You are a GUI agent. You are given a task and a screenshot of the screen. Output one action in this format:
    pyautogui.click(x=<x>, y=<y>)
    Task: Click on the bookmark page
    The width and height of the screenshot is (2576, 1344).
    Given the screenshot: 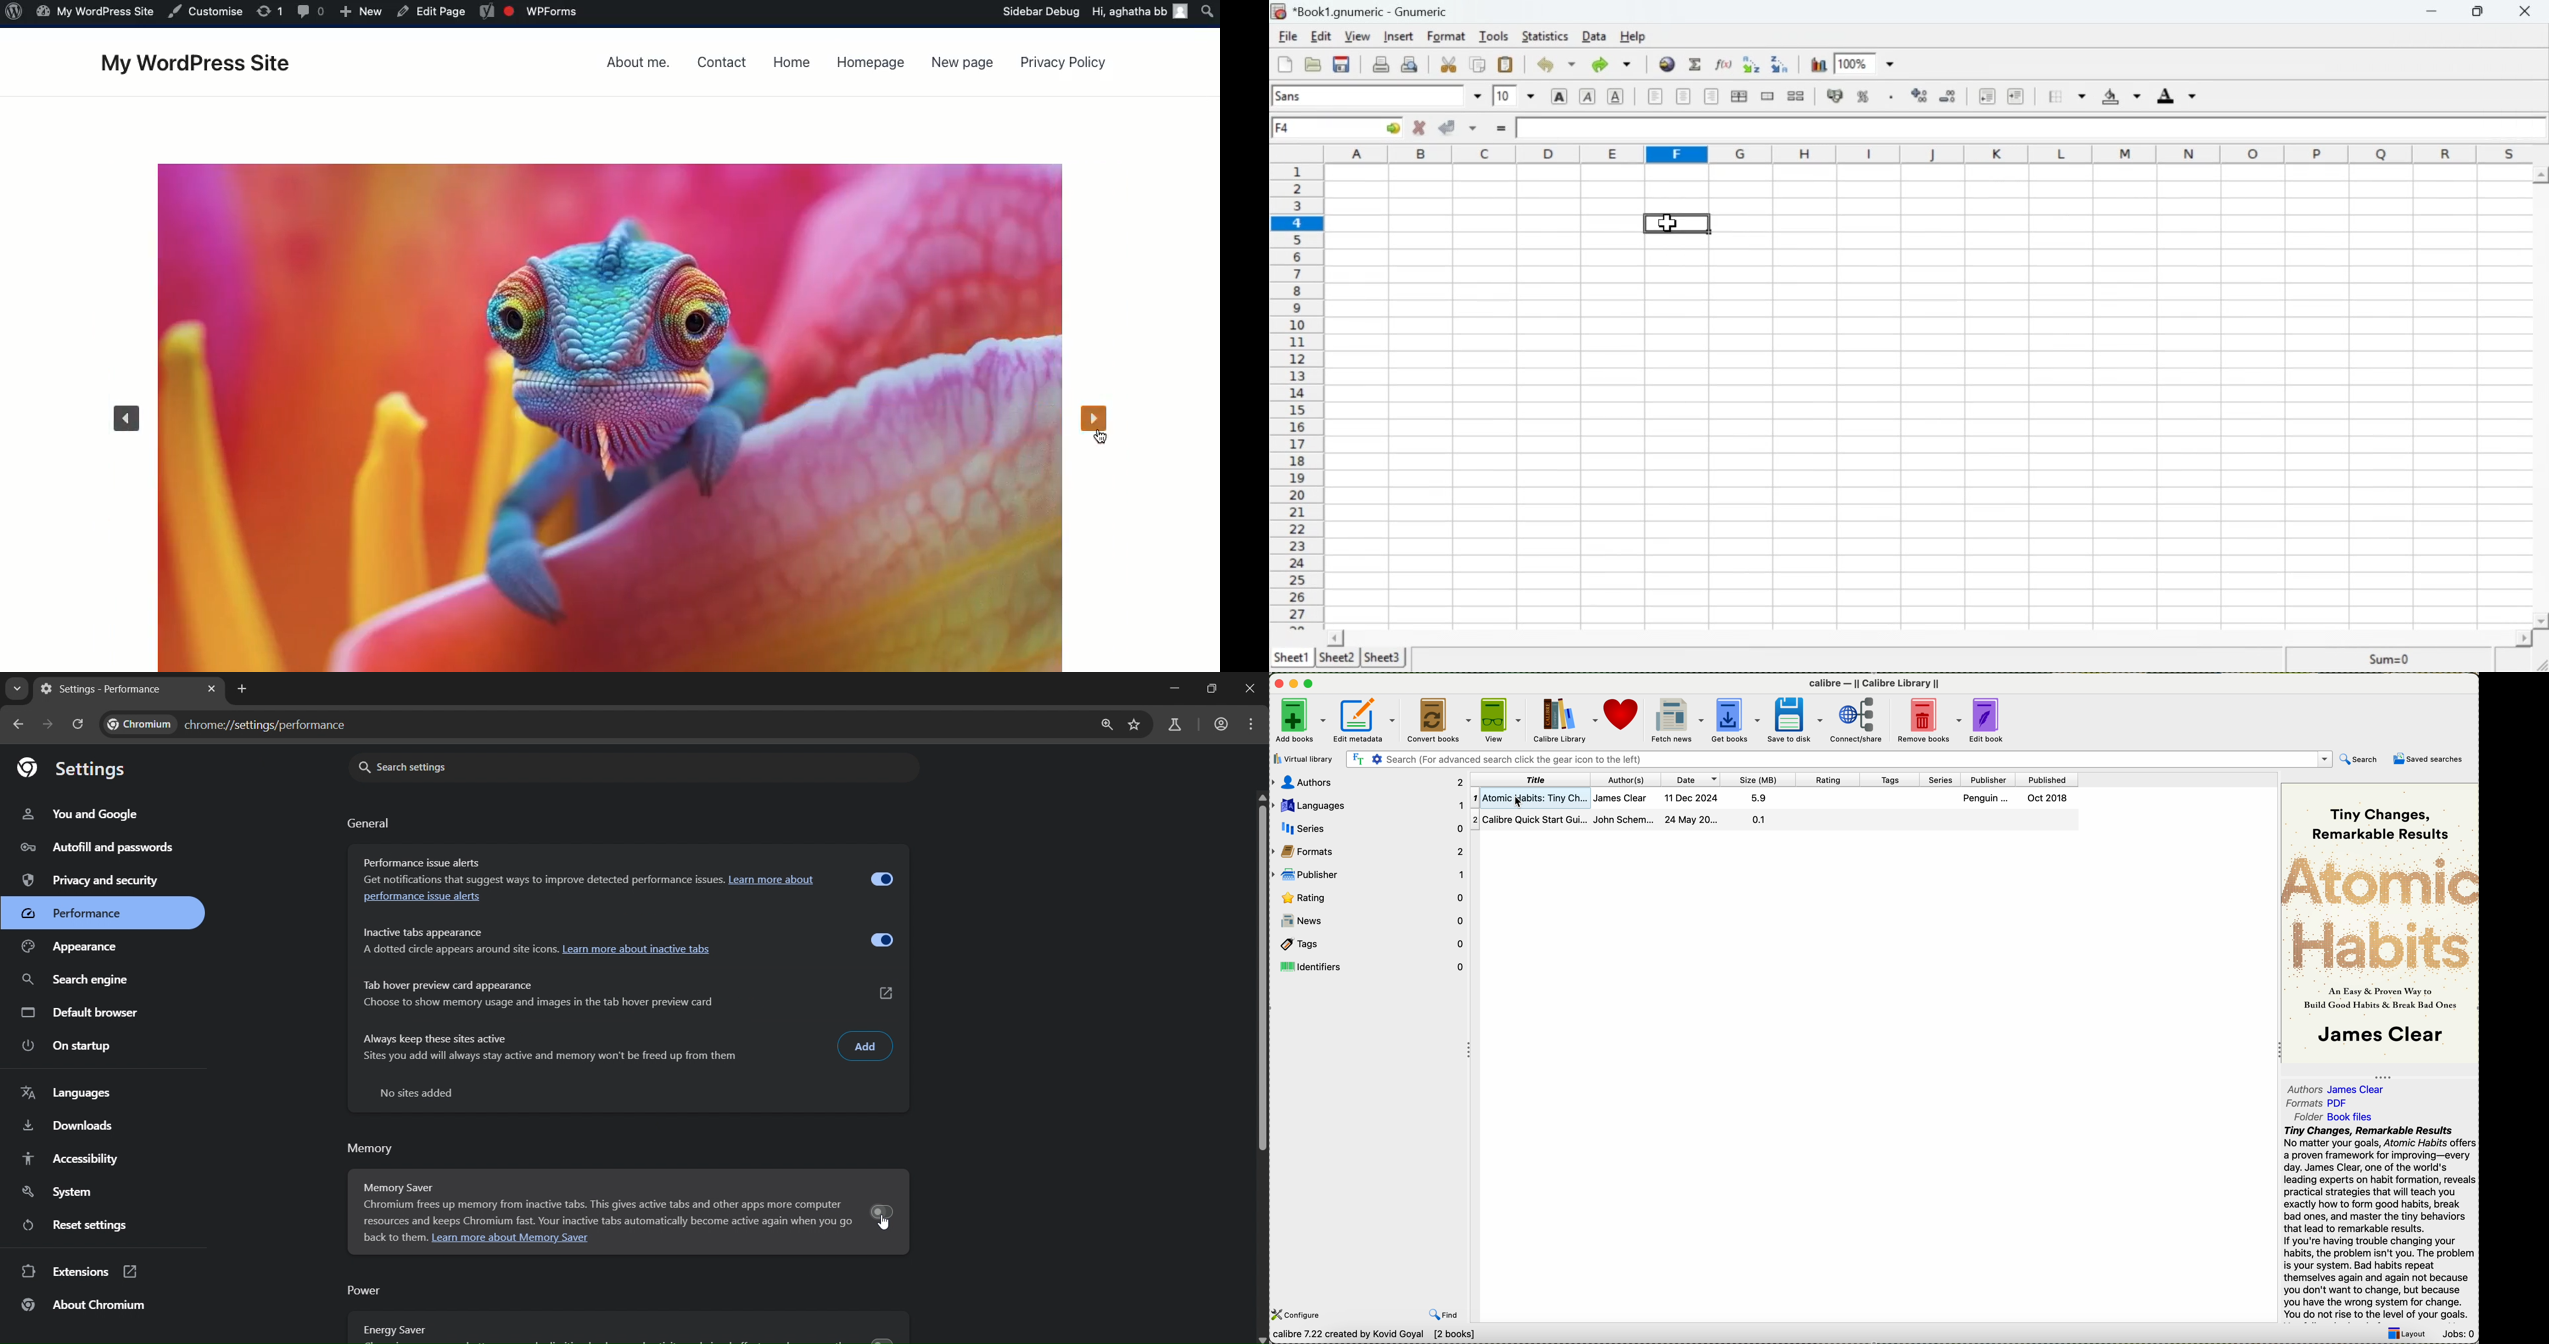 What is the action you would take?
    pyautogui.click(x=1136, y=727)
    